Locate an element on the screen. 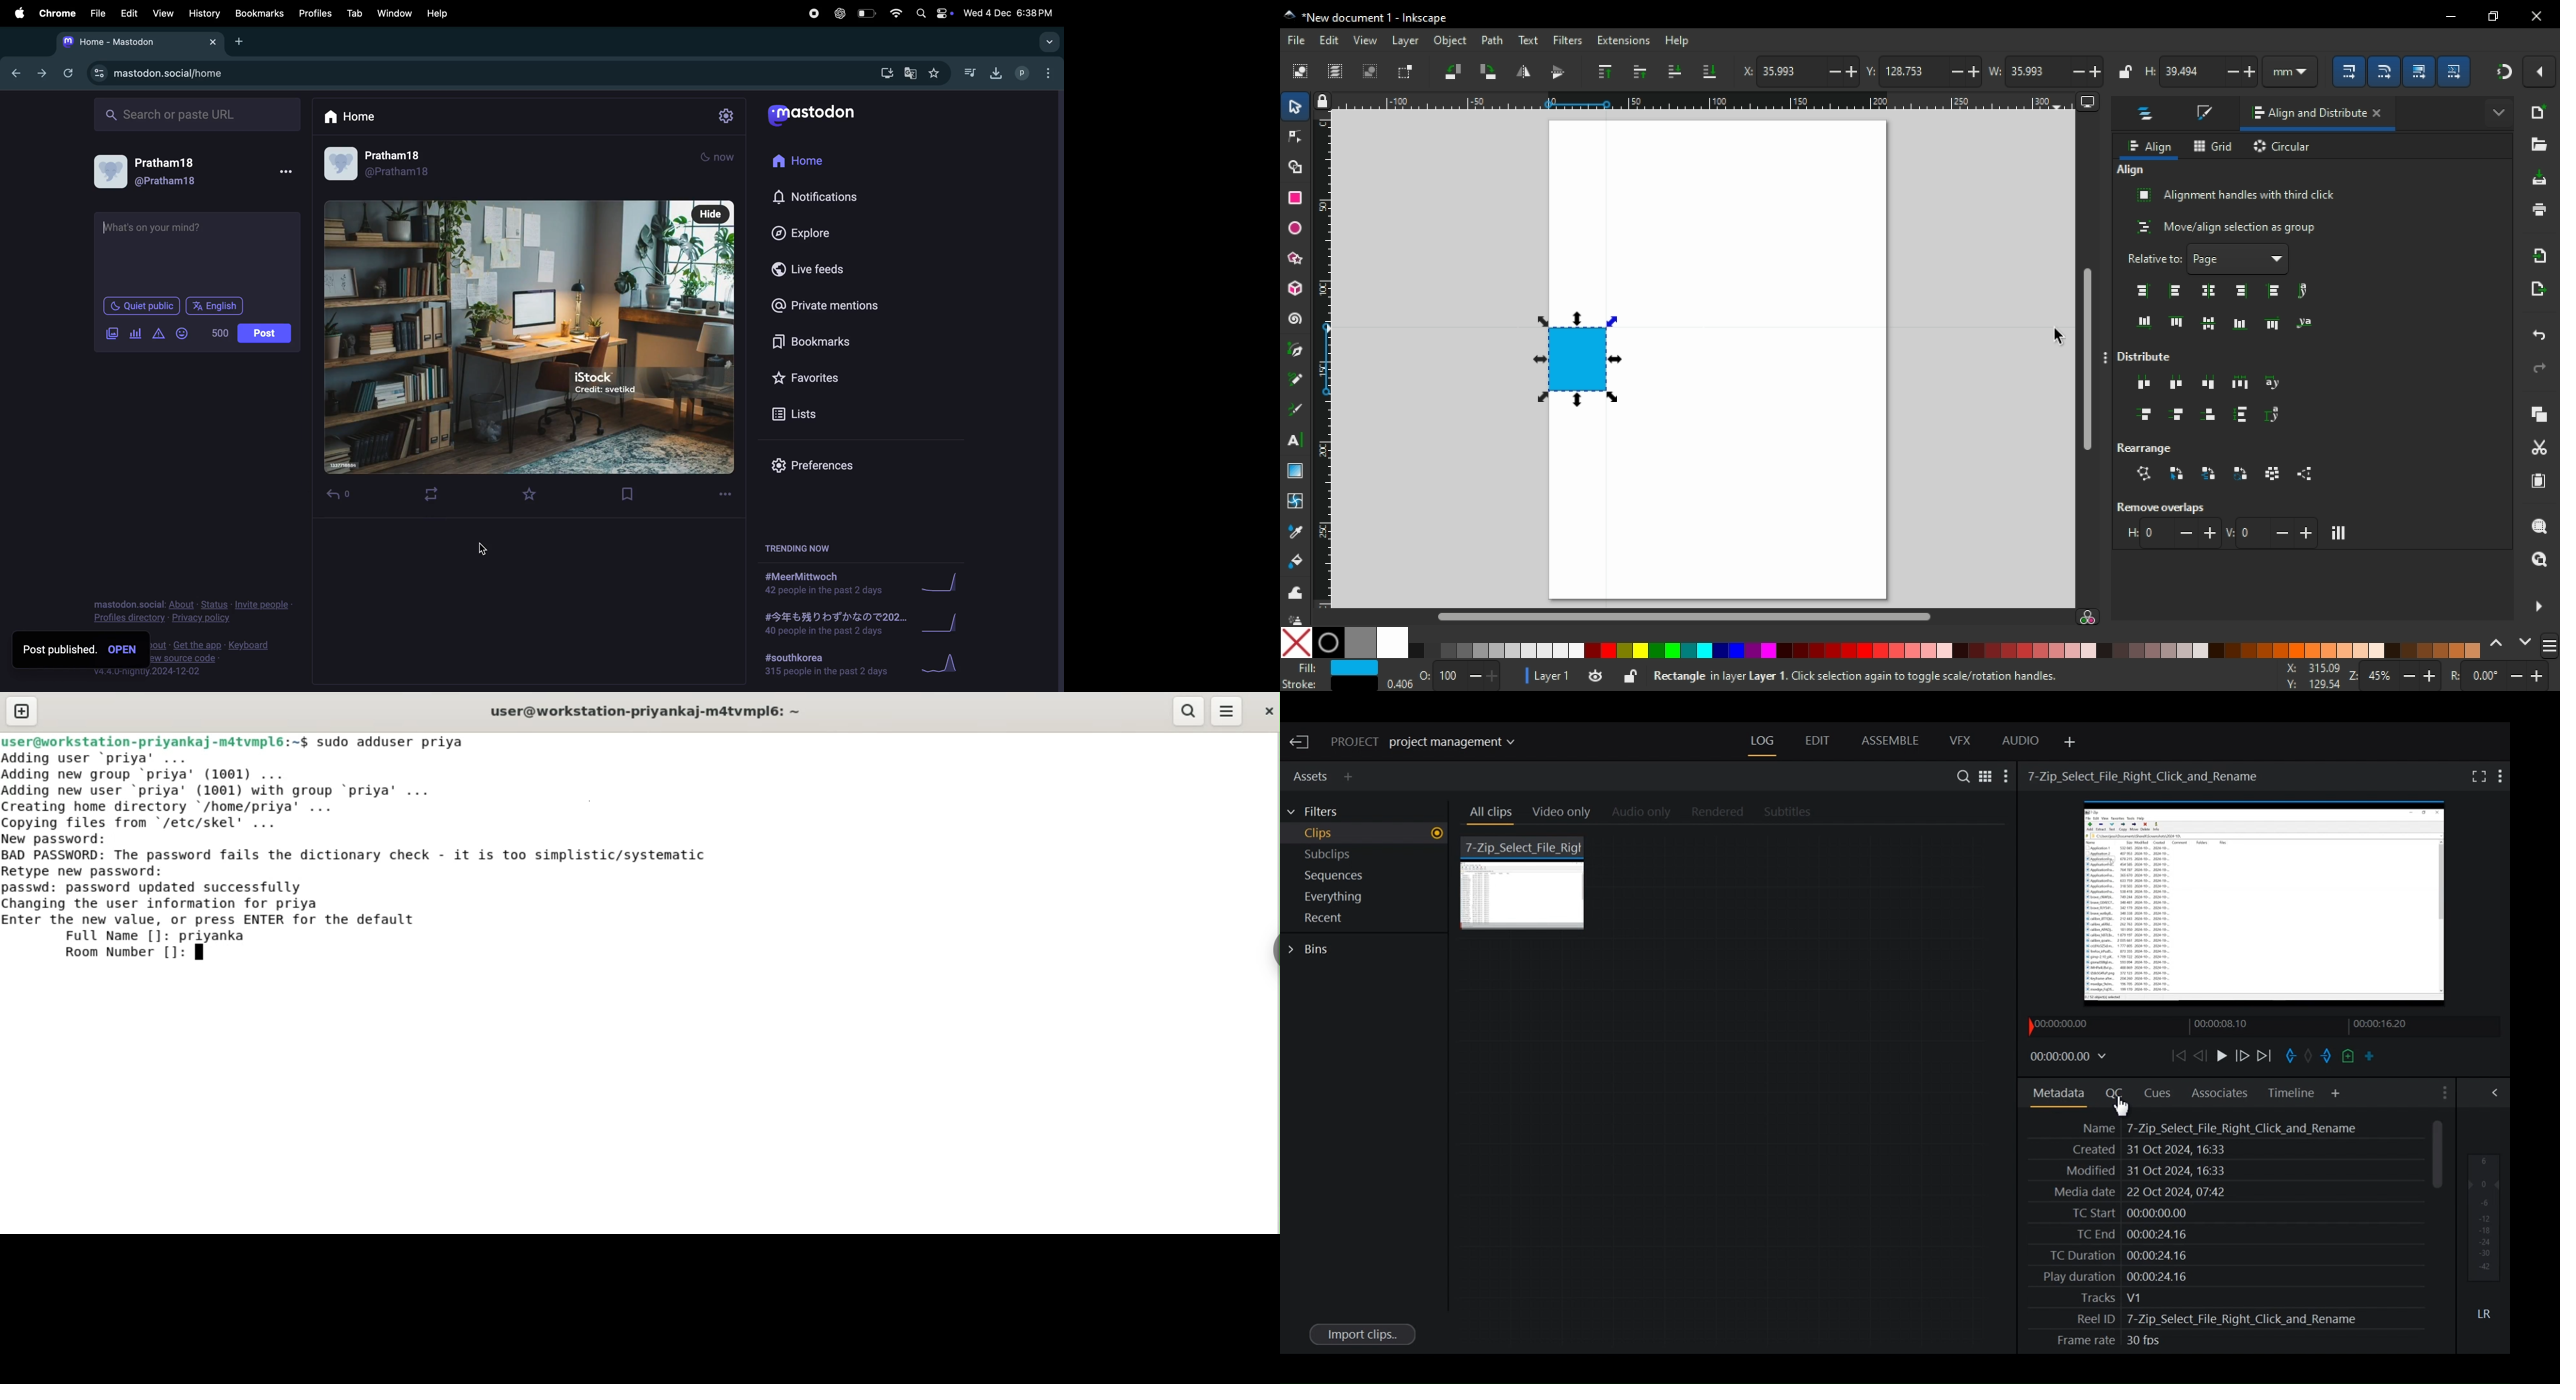  randomize centers in both directions is located at coordinates (2274, 474).